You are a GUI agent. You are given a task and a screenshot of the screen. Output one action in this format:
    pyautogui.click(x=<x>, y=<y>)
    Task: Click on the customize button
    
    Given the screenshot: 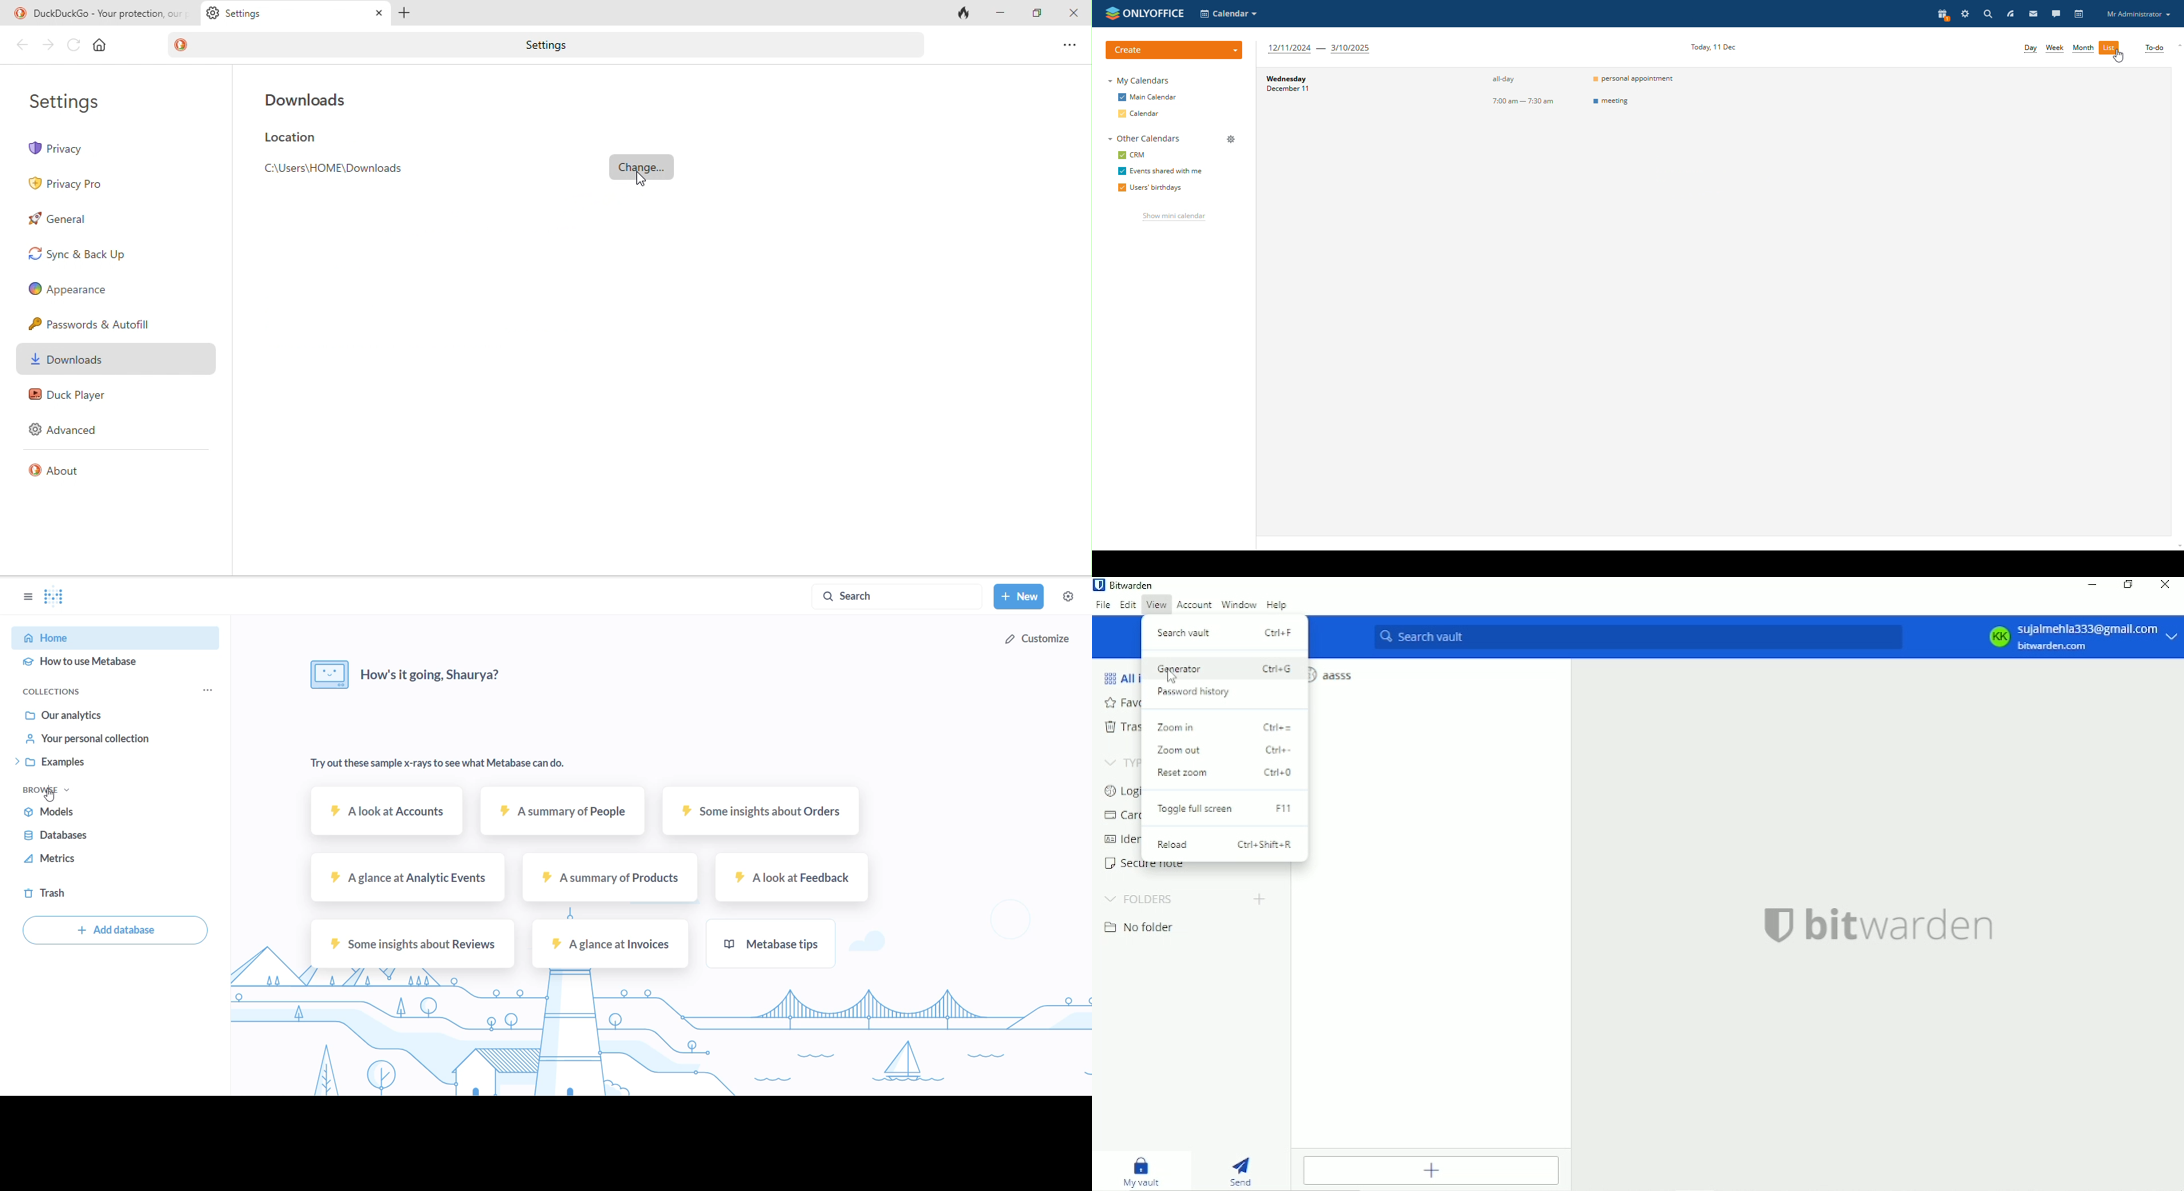 What is the action you would take?
    pyautogui.click(x=1045, y=639)
    